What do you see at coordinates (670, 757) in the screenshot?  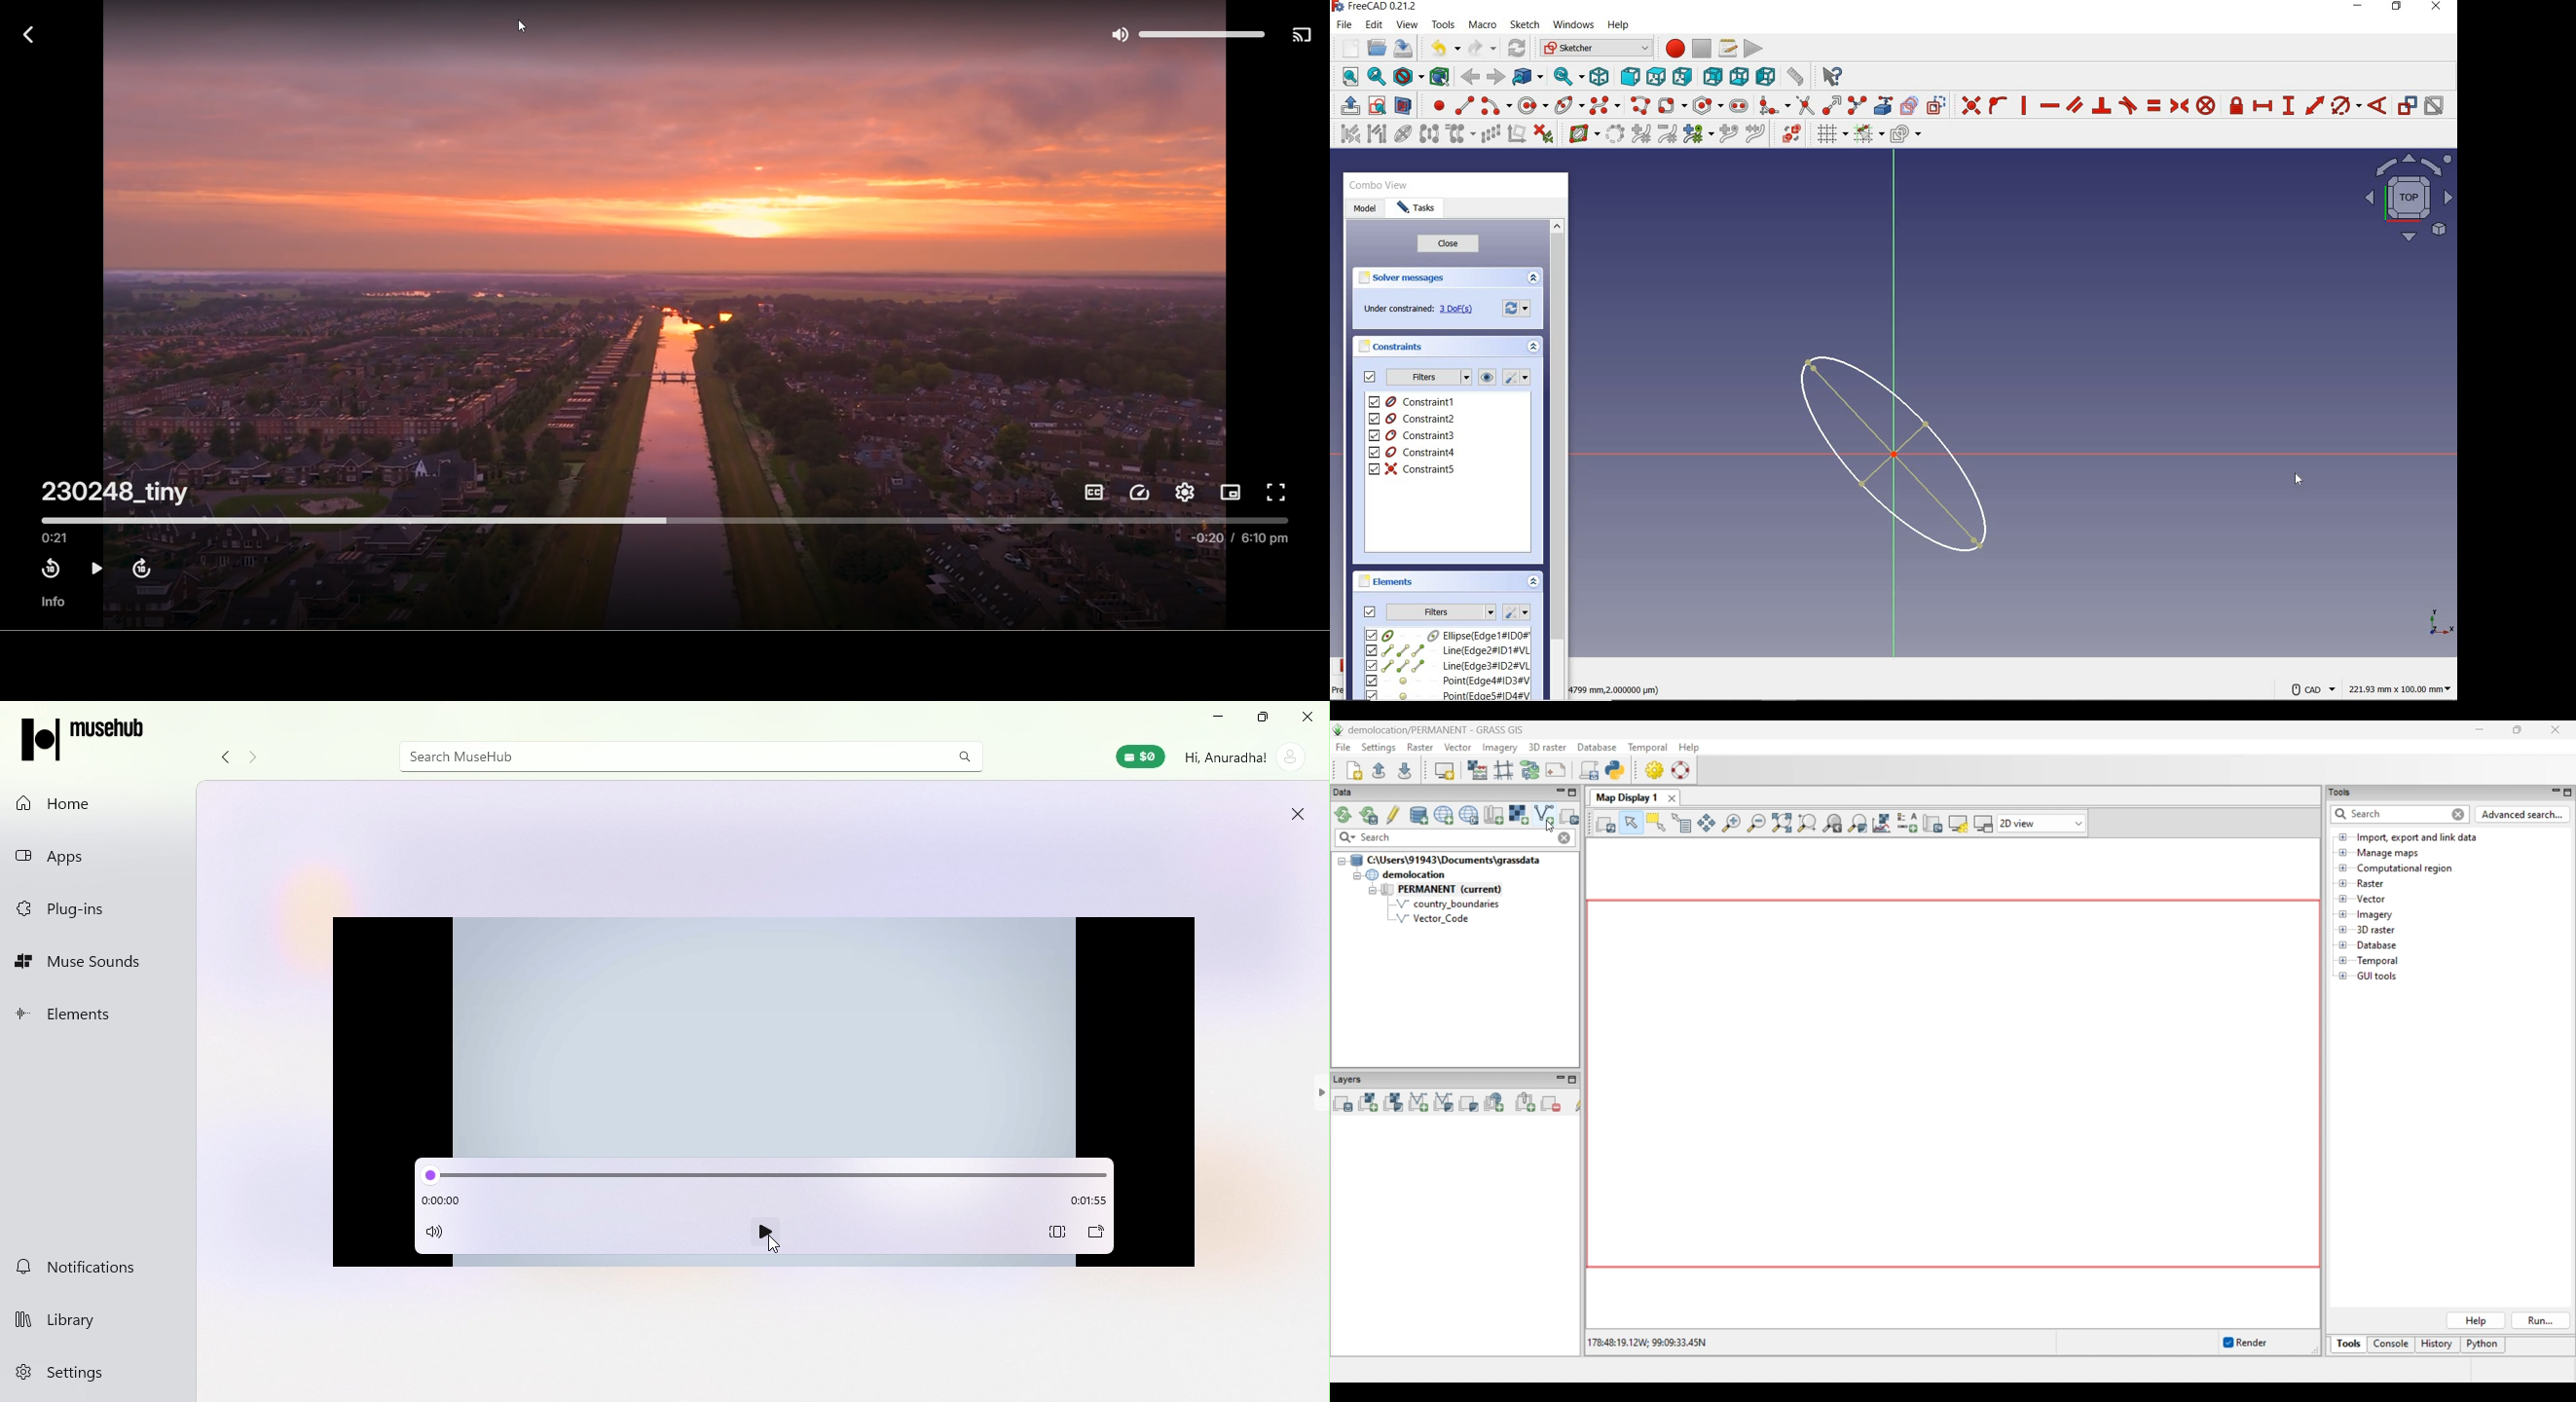 I see `Search bar` at bounding box center [670, 757].